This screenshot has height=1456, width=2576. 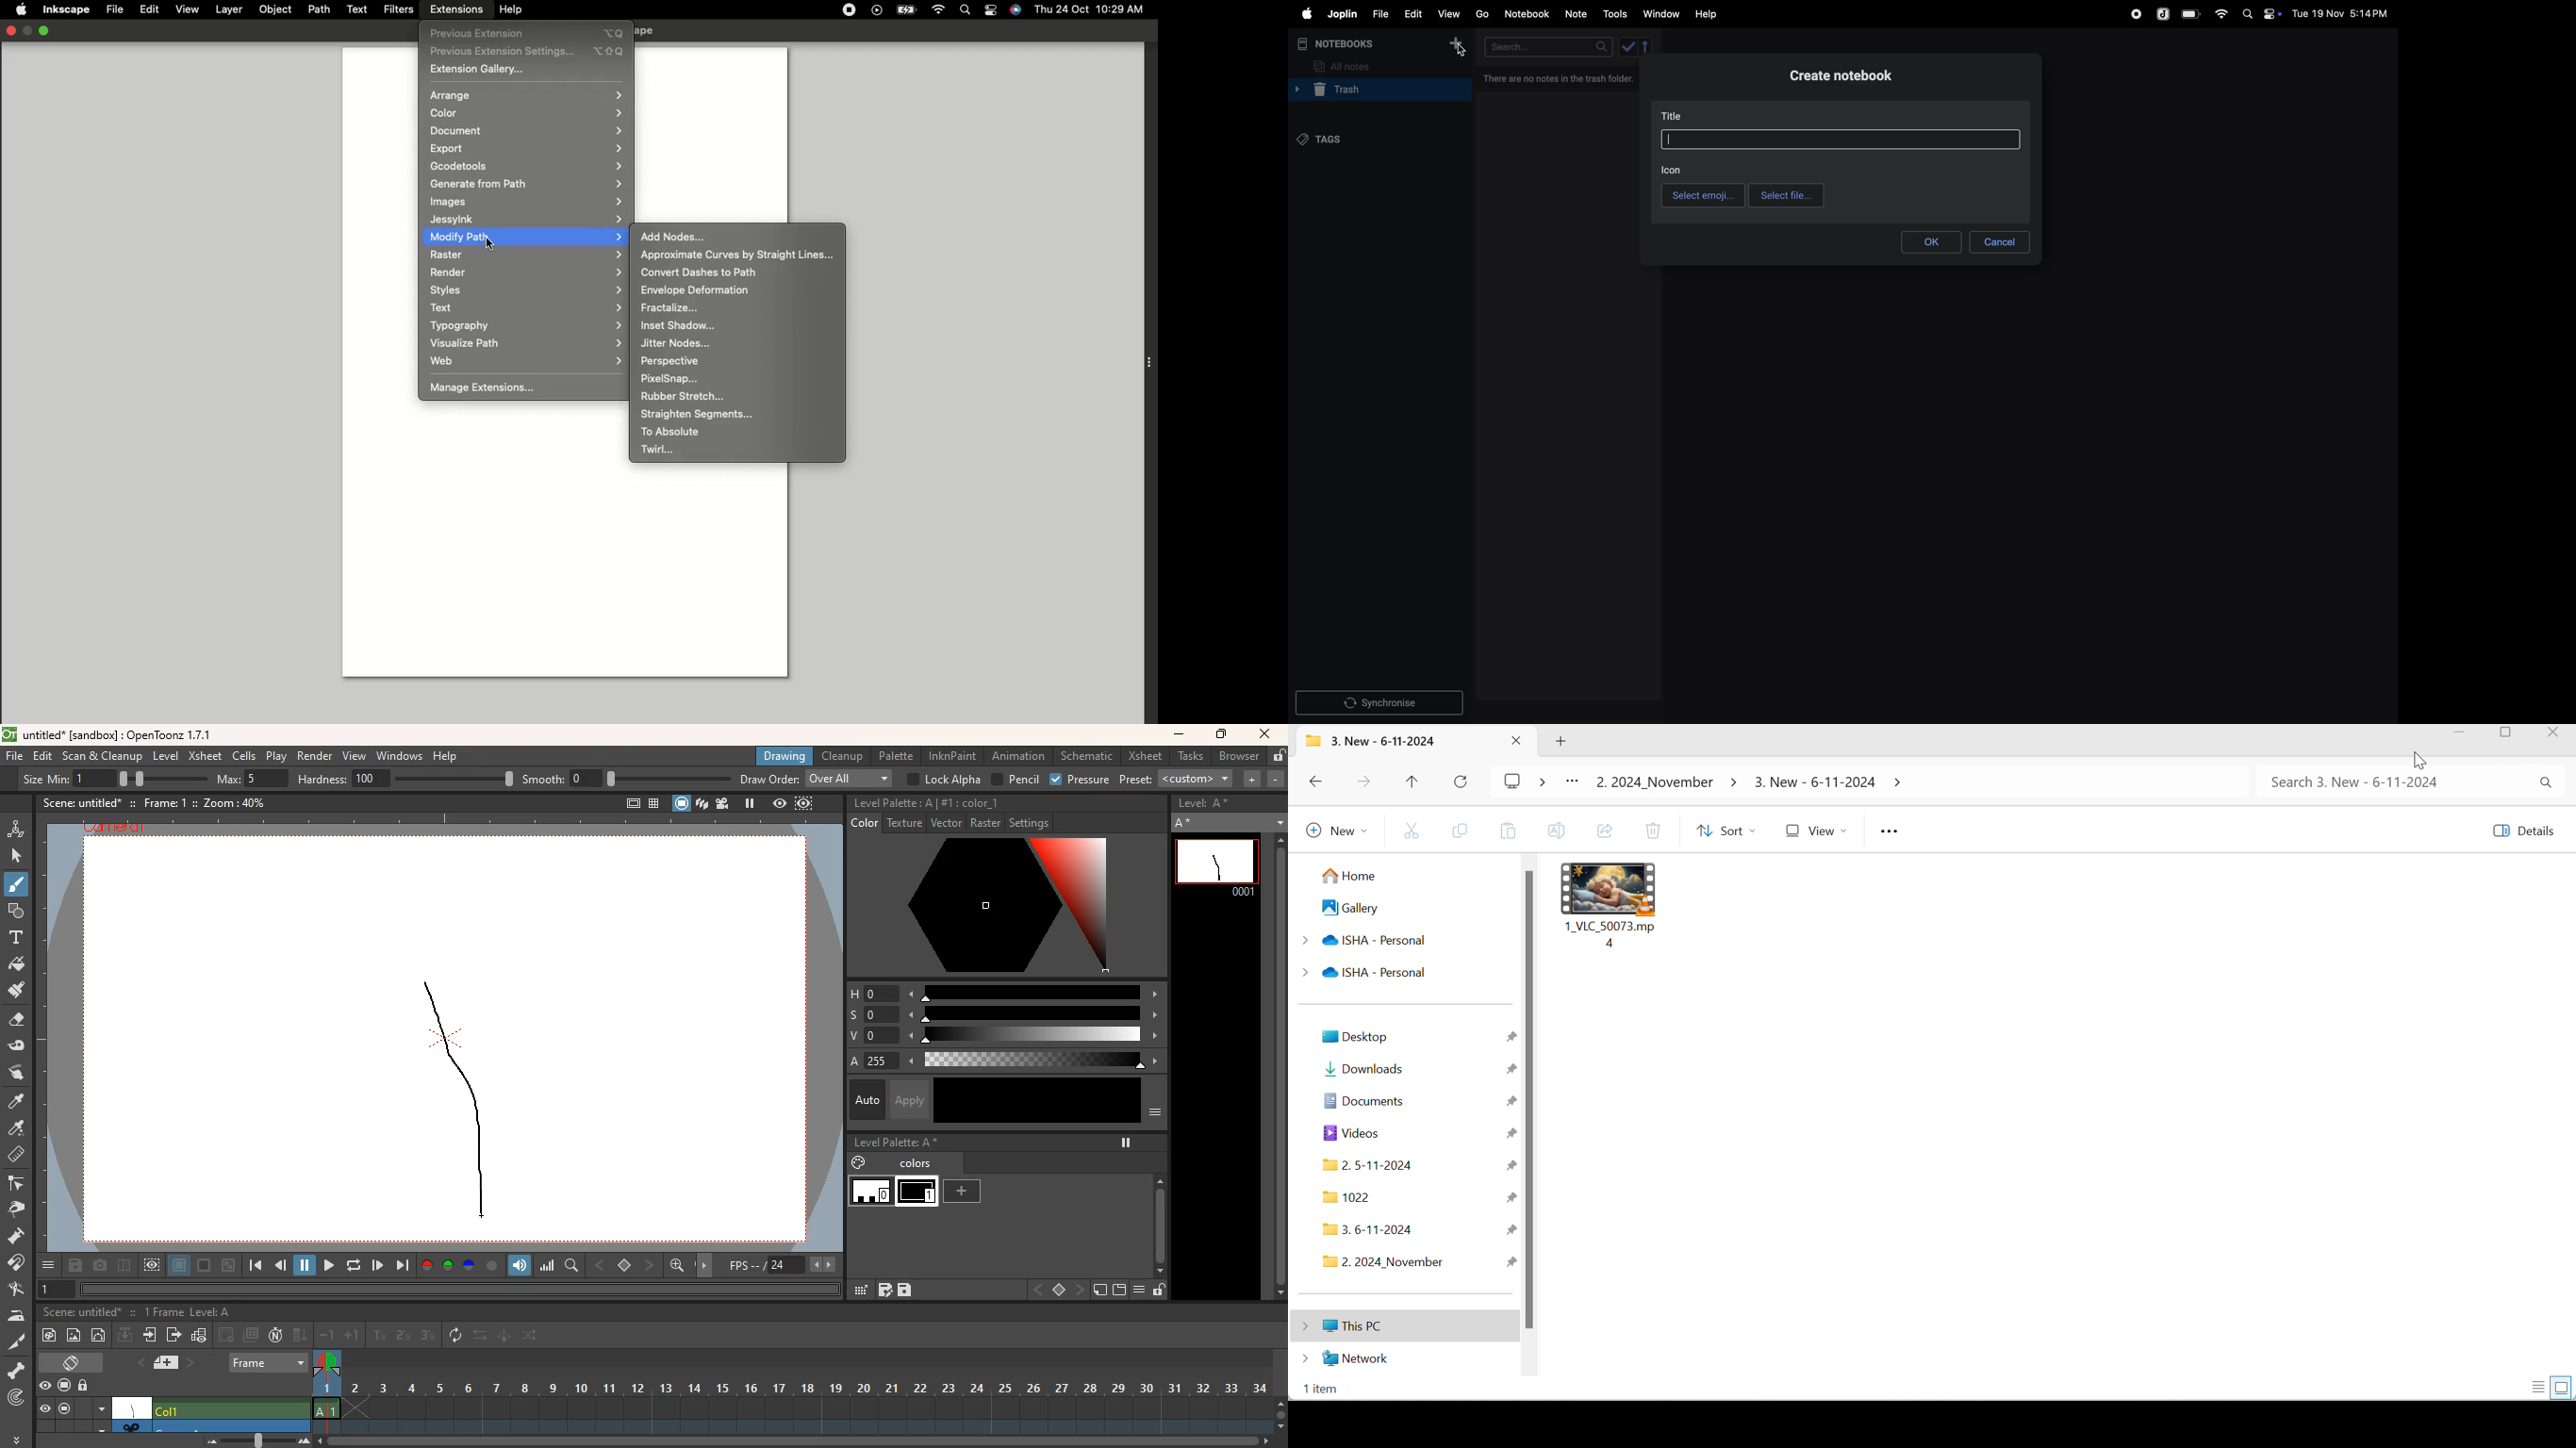 What do you see at coordinates (1512, 1263) in the screenshot?
I see `Pin` at bounding box center [1512, 1263].